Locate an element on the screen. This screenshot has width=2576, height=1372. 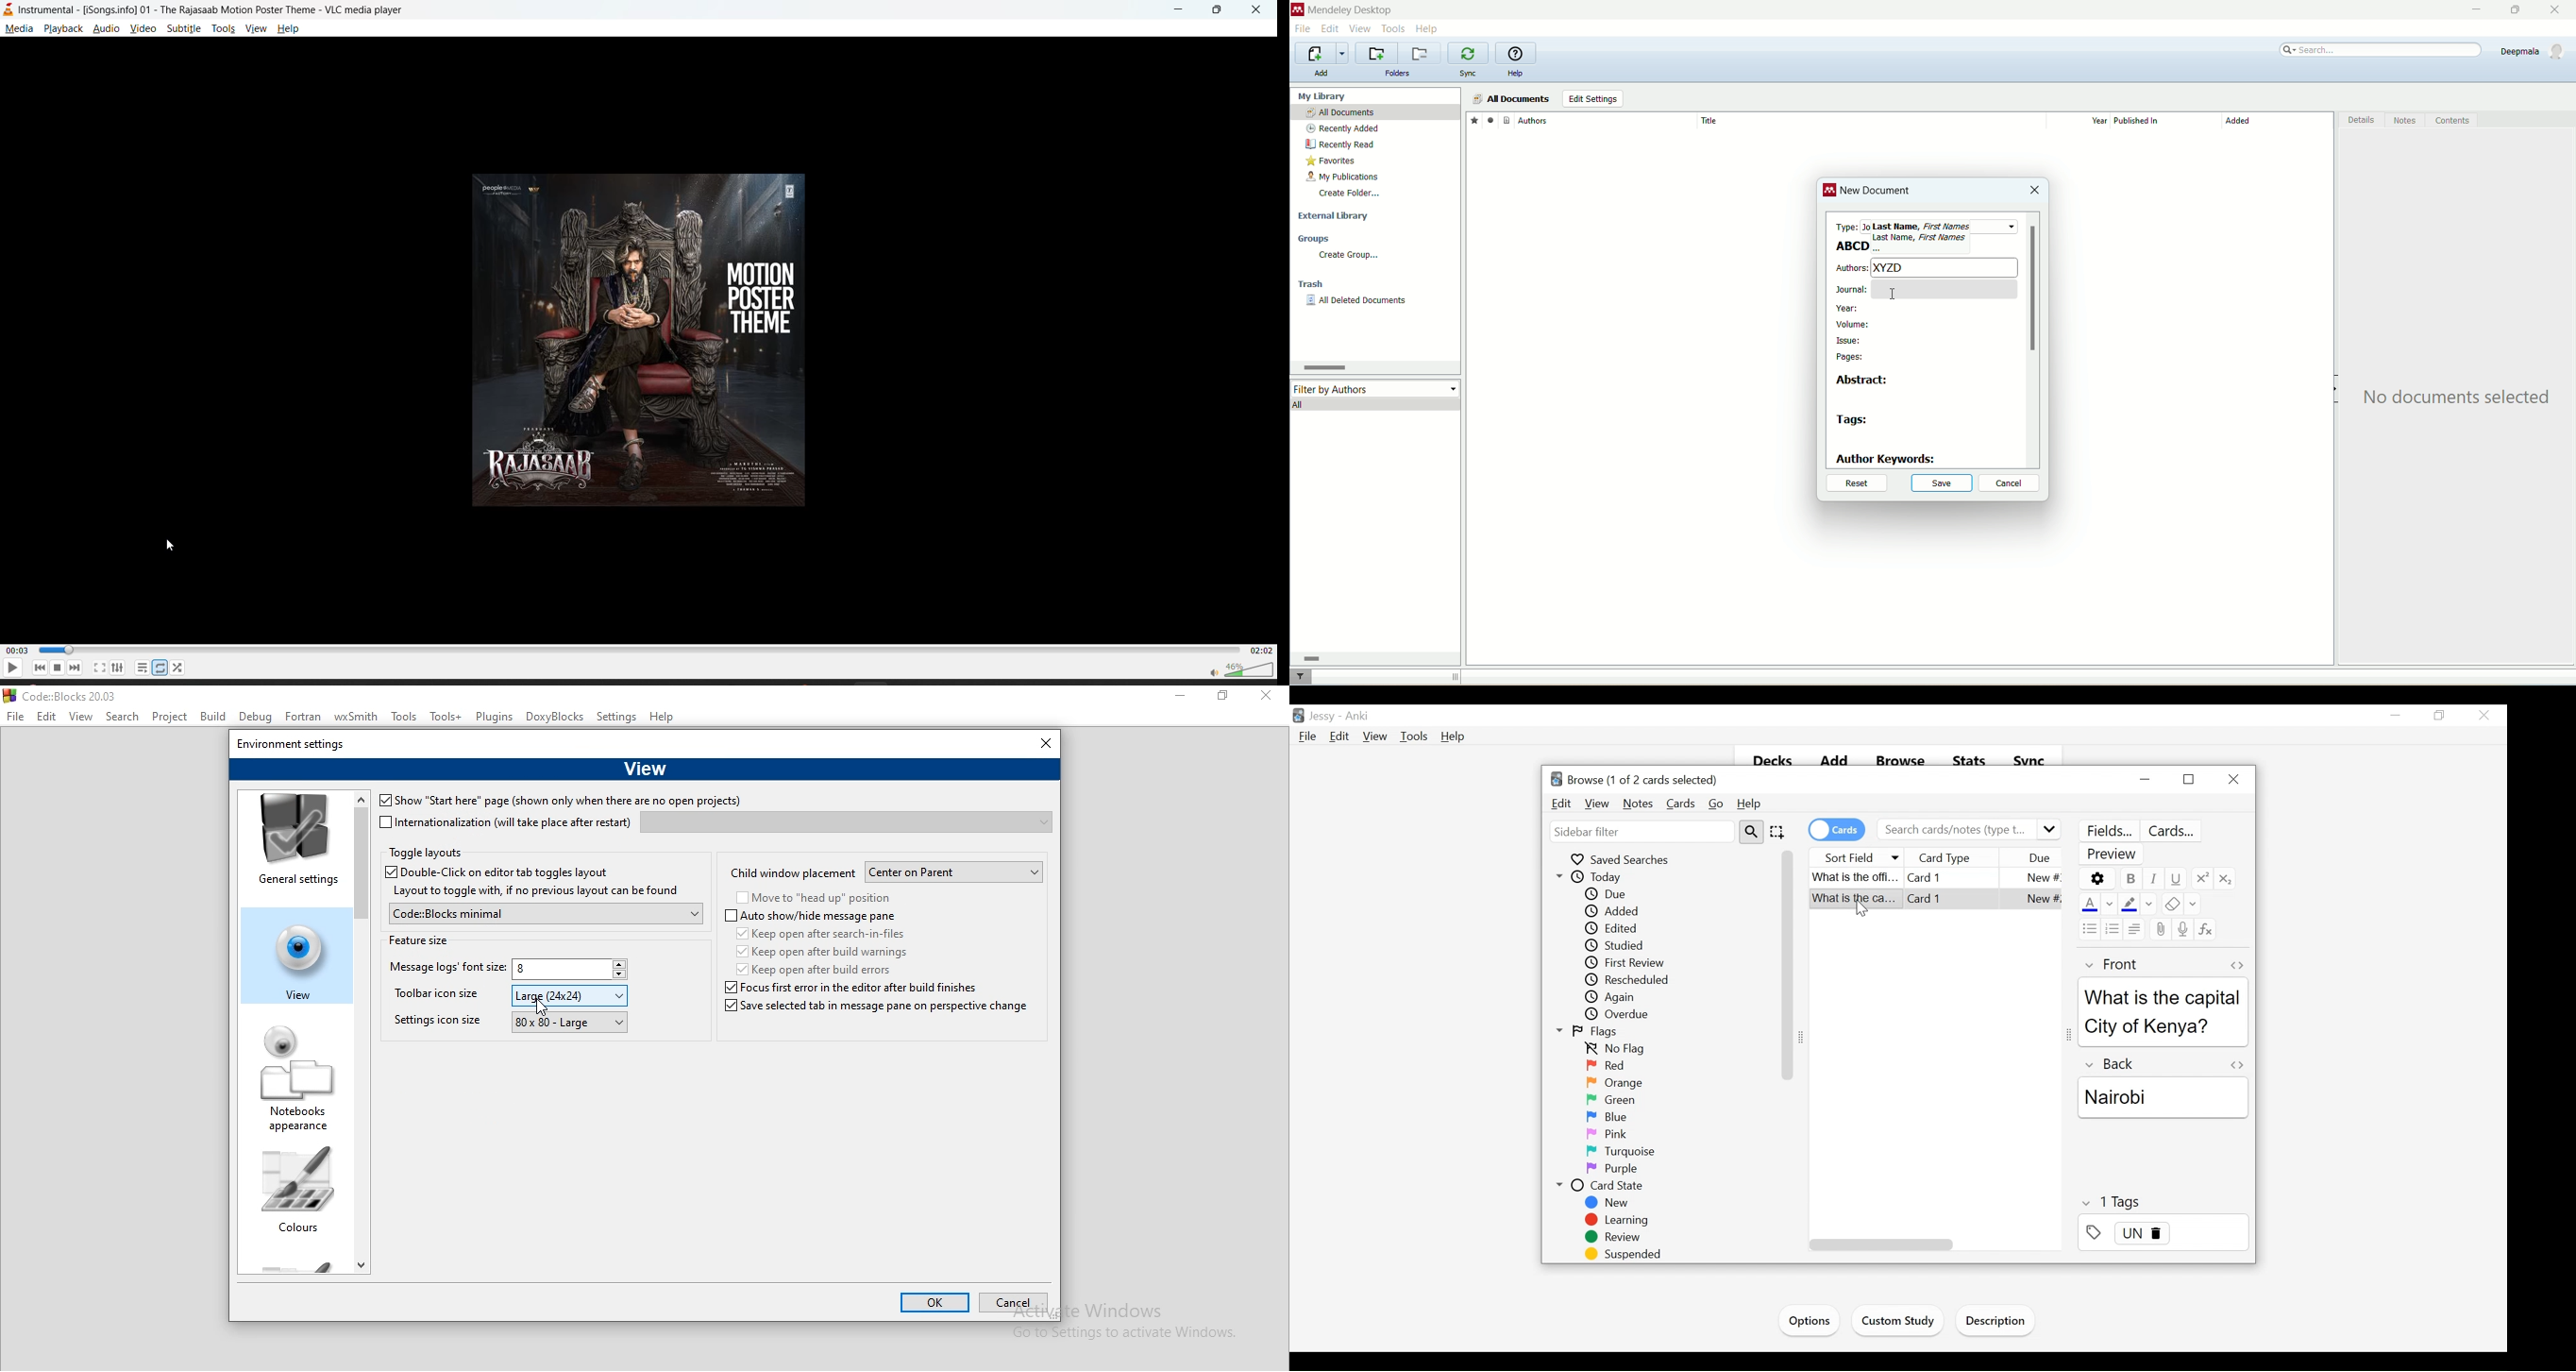
playlist is located at coordinates (144, 668).